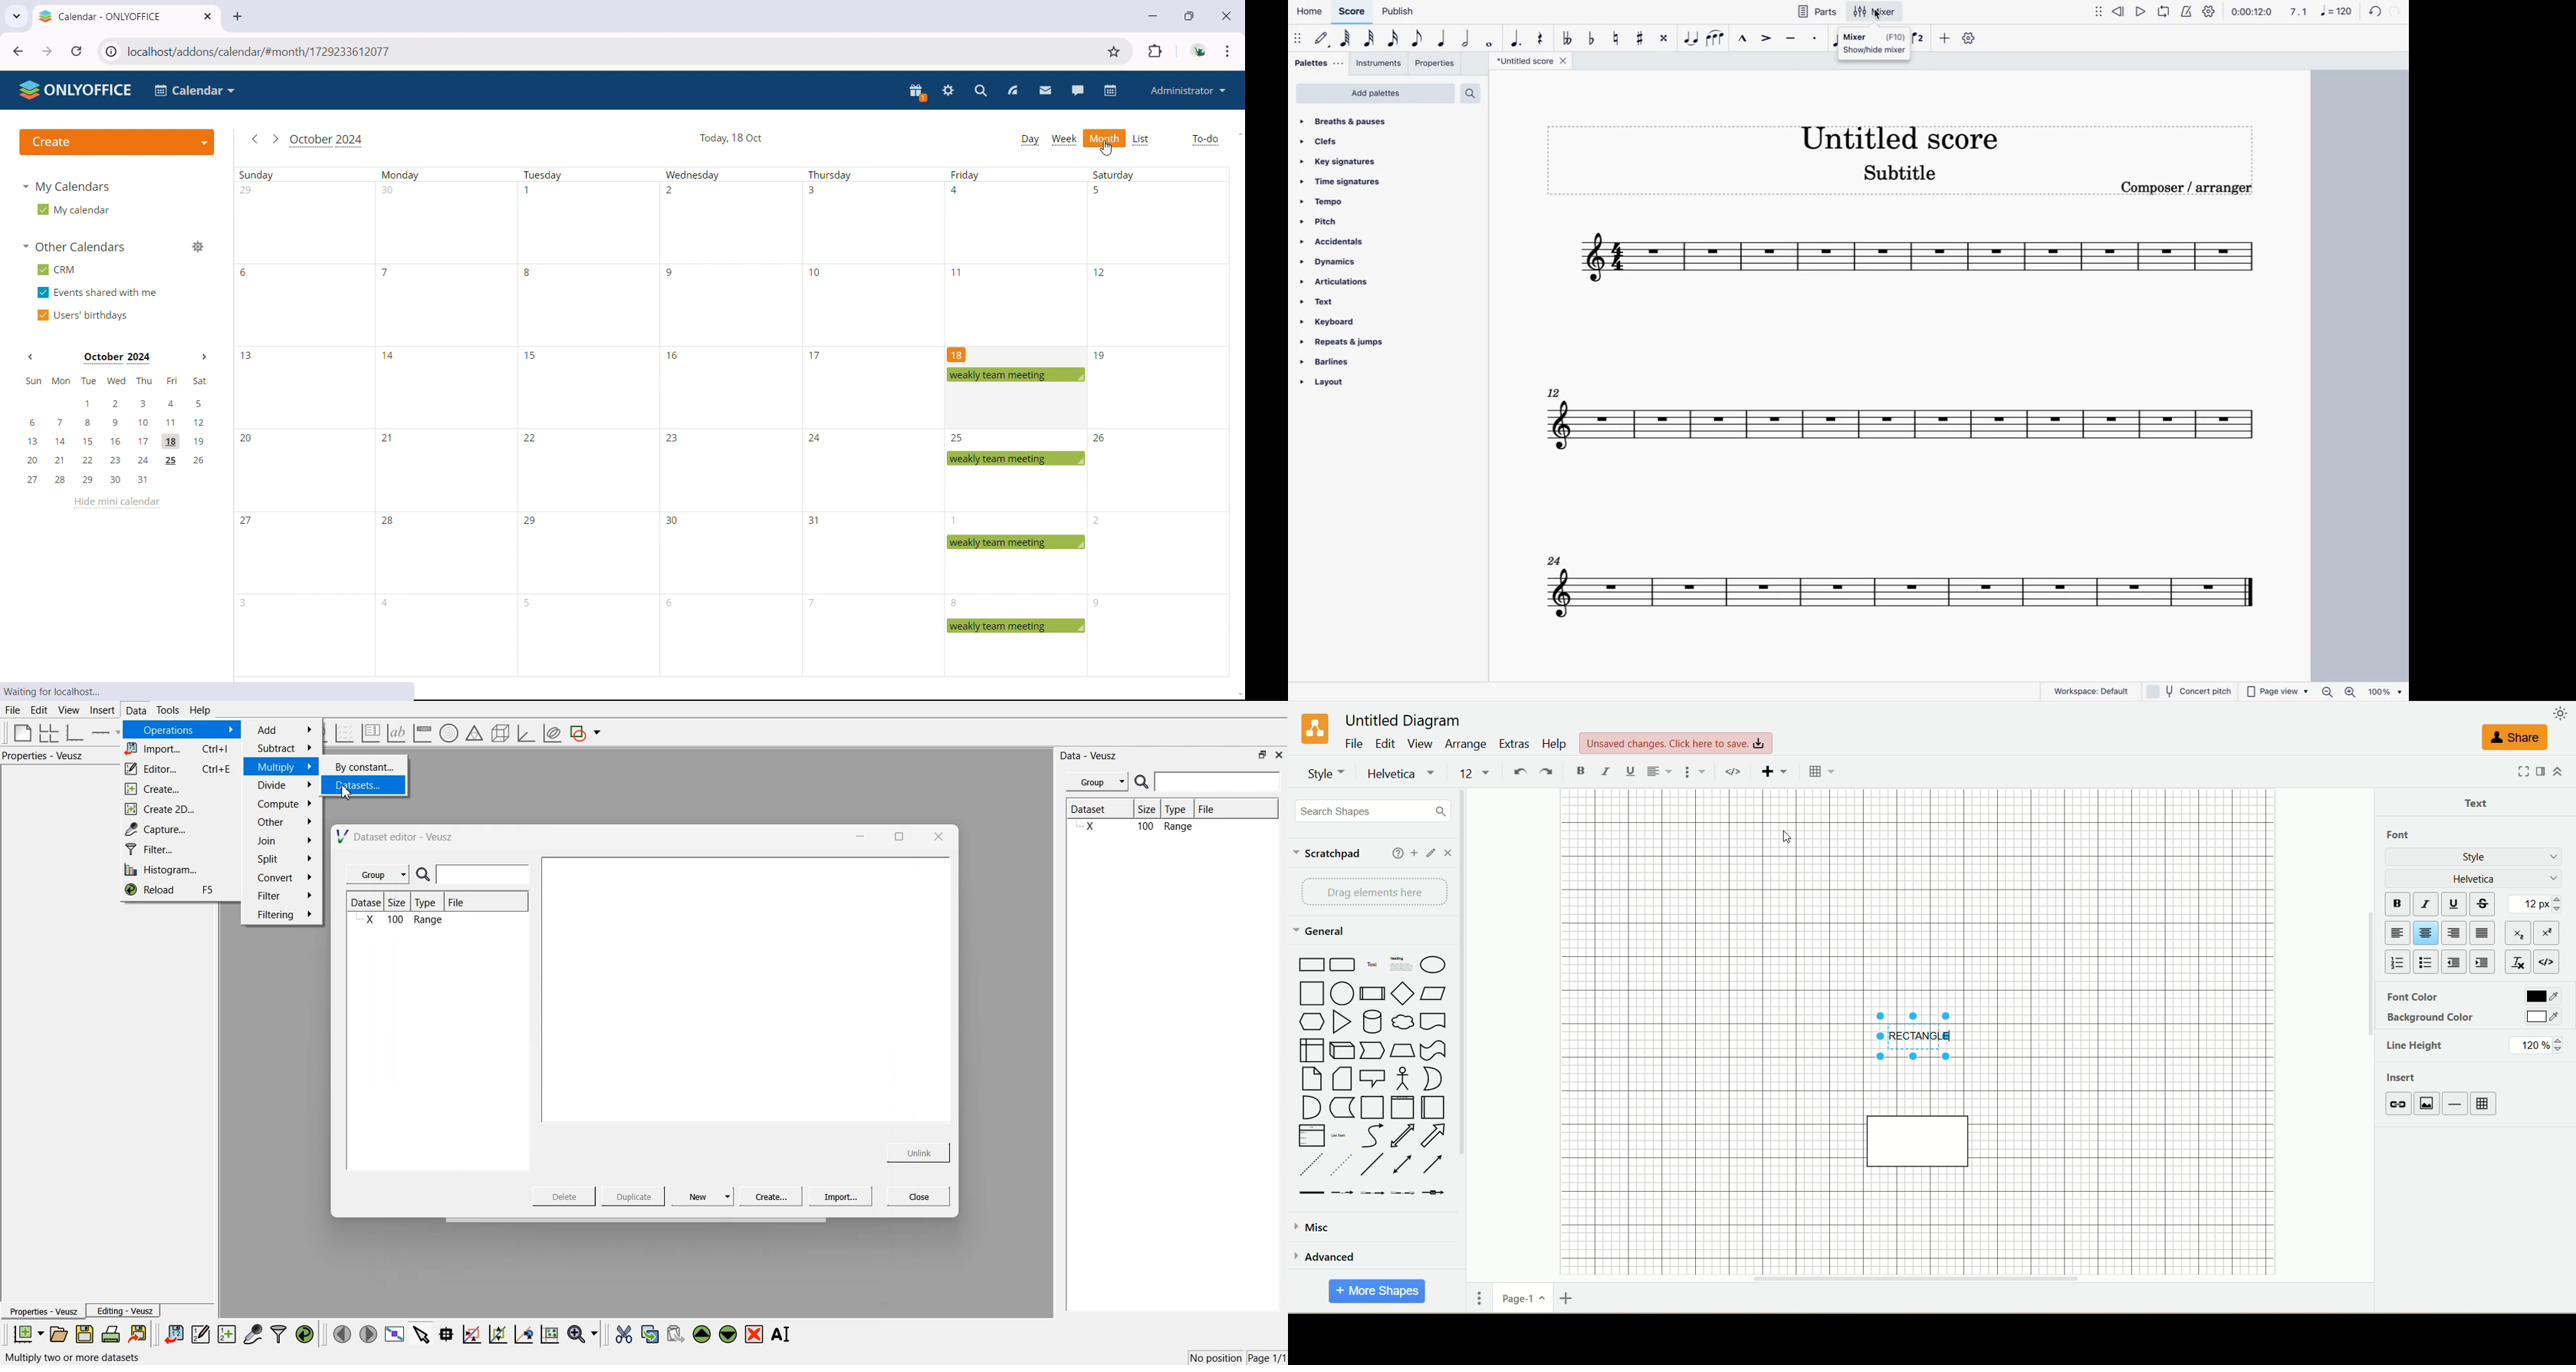  What do you see at coordinates (1375, 1165) in the screenshot?
I see `line` at bounding box center [1375, 1165].